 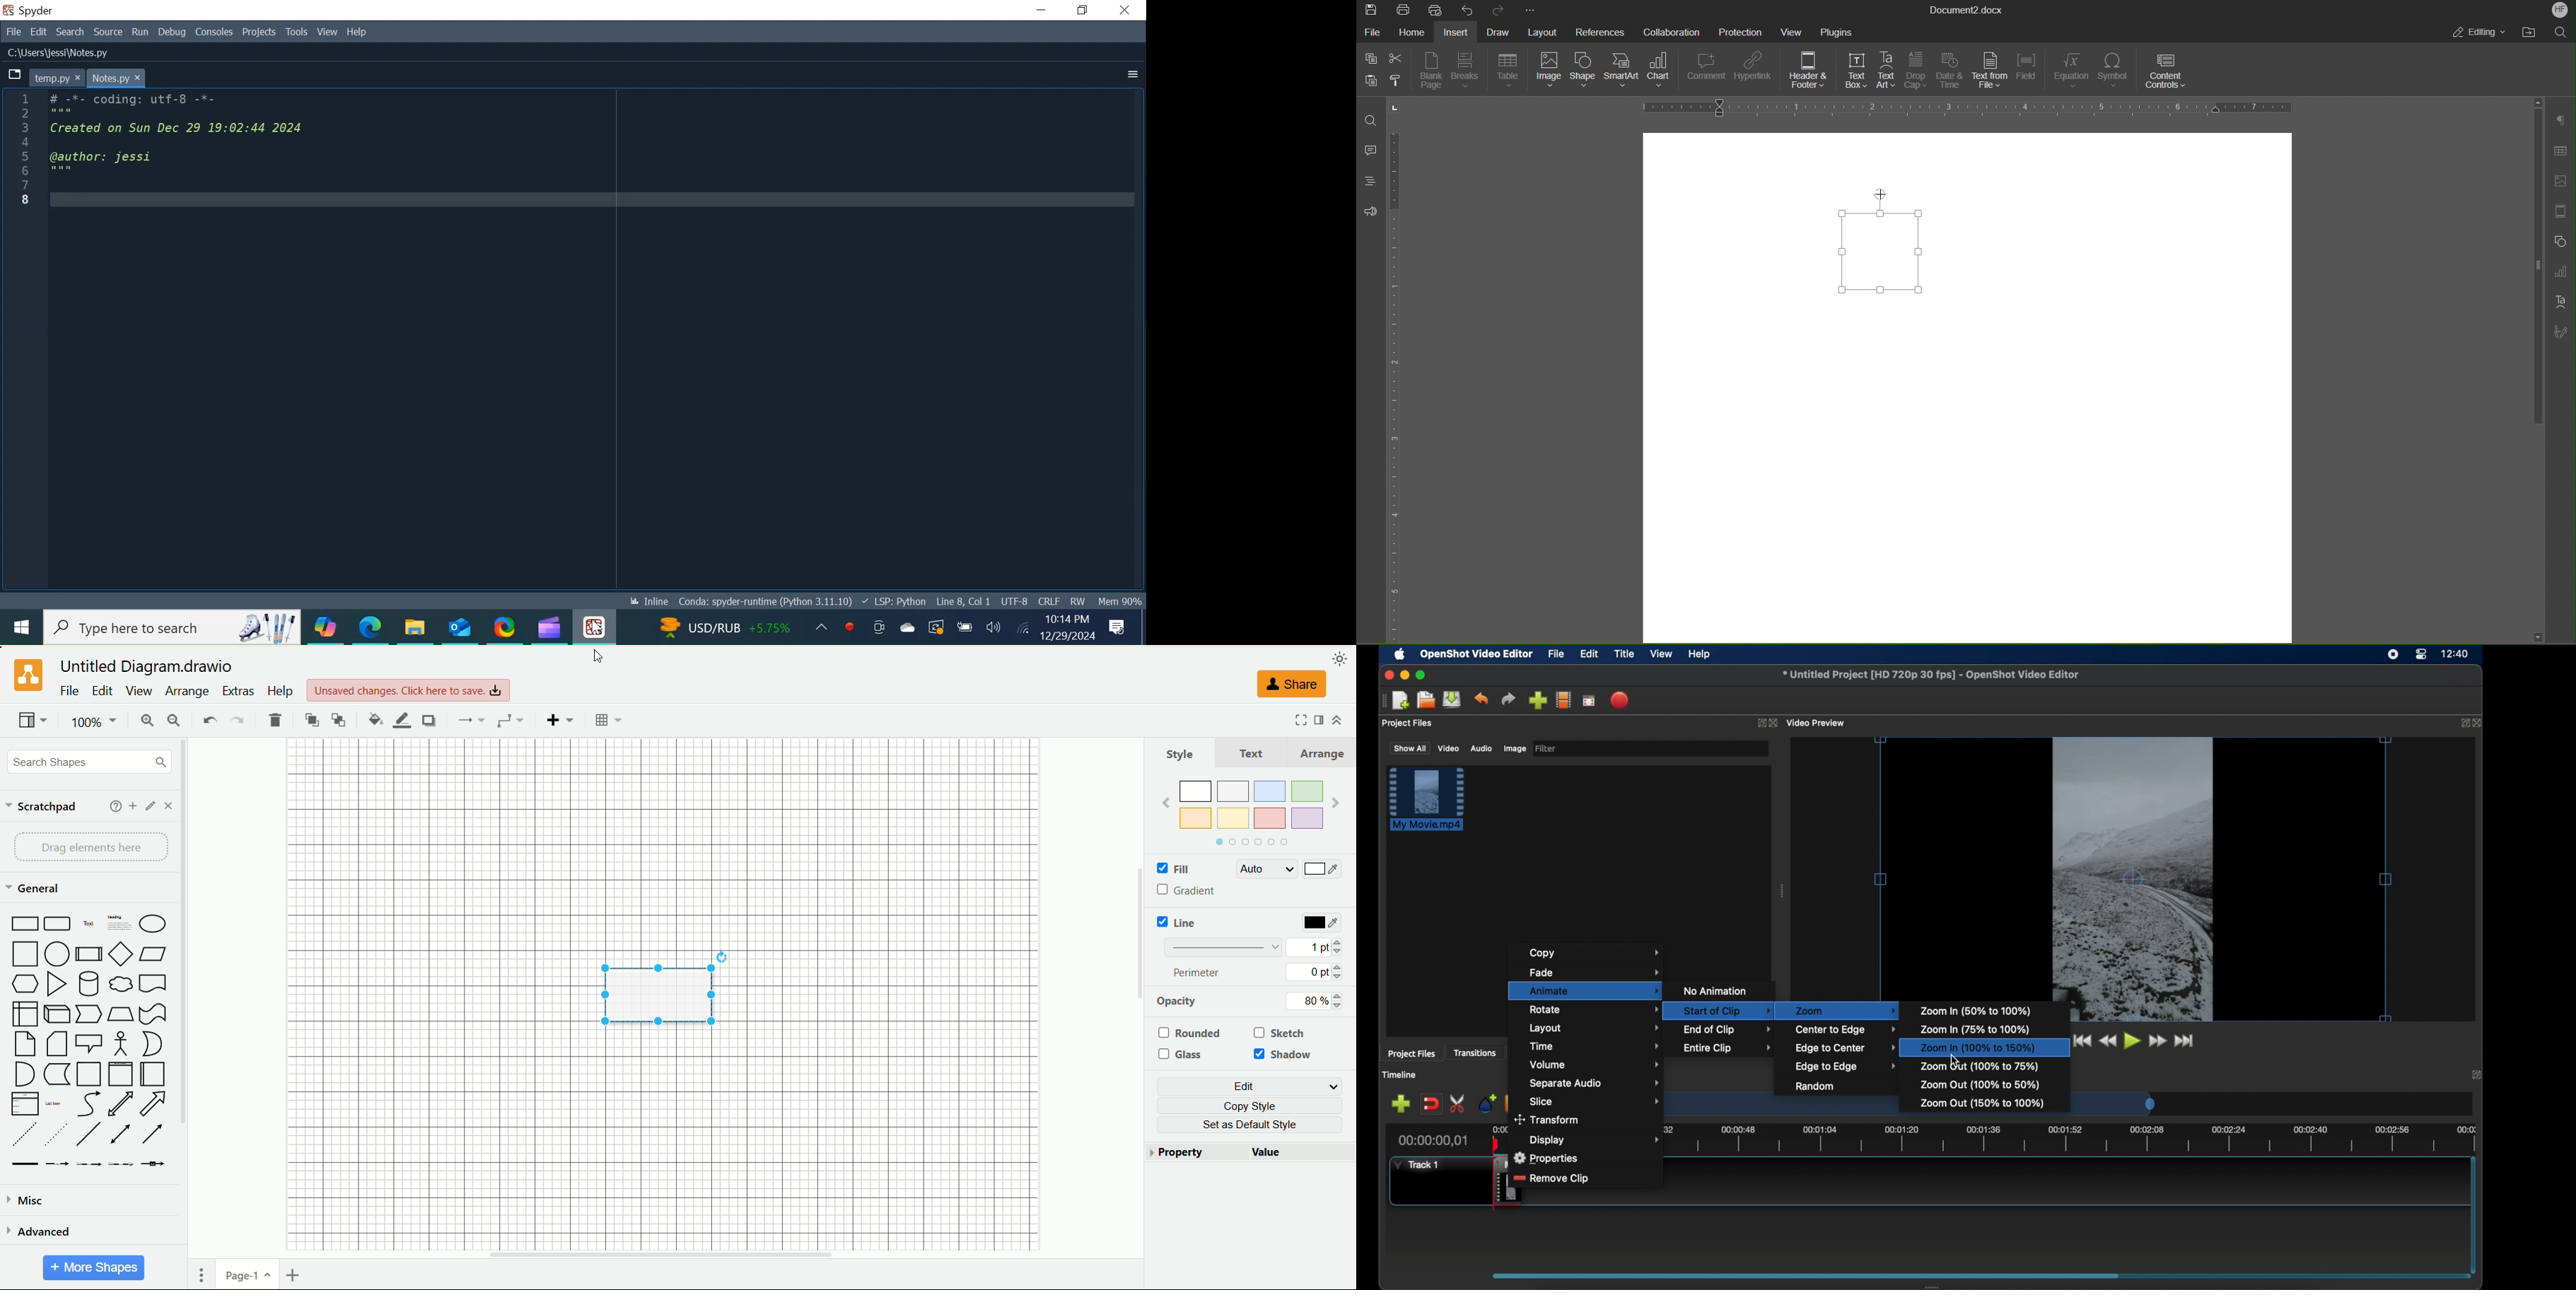 I want to click on # -%*- coding: utrT-o -*-
Created on Sun Dec 29 19:02:44 2024
@author: jessi, so click(x=592, y=338).